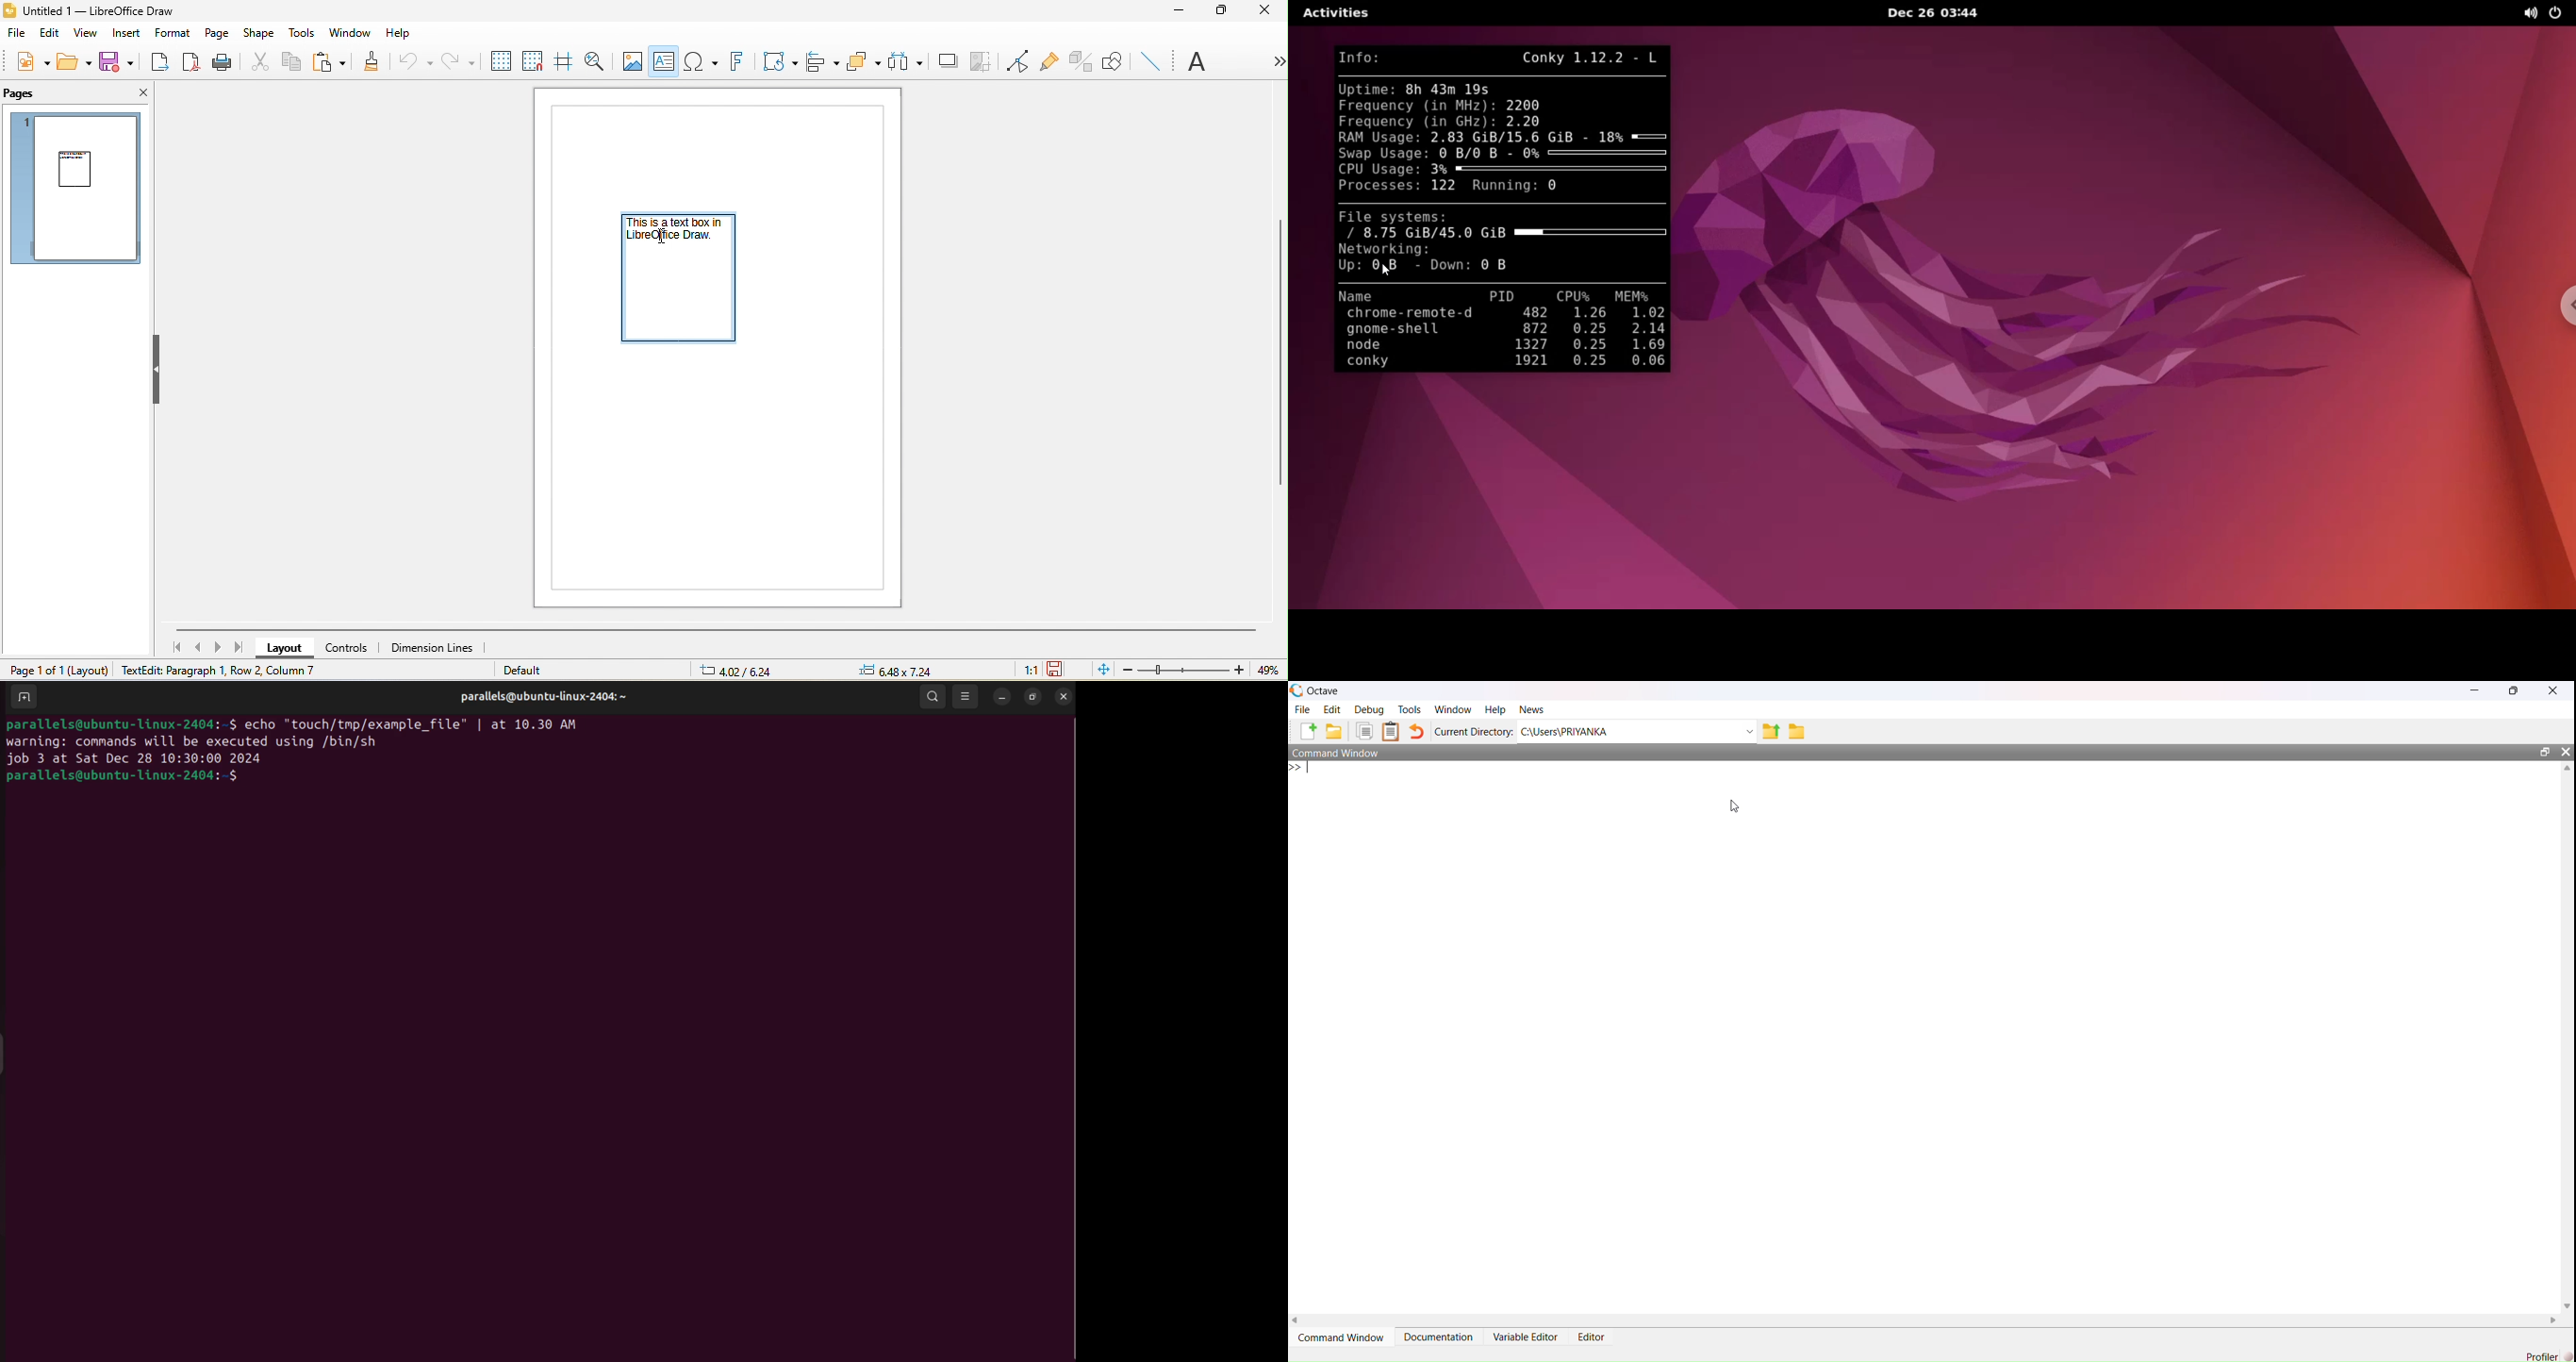 Image resolution: width=2576 pixels, height=1372 pixels. I want to click on 6.18/7.42, so click(740, 670).